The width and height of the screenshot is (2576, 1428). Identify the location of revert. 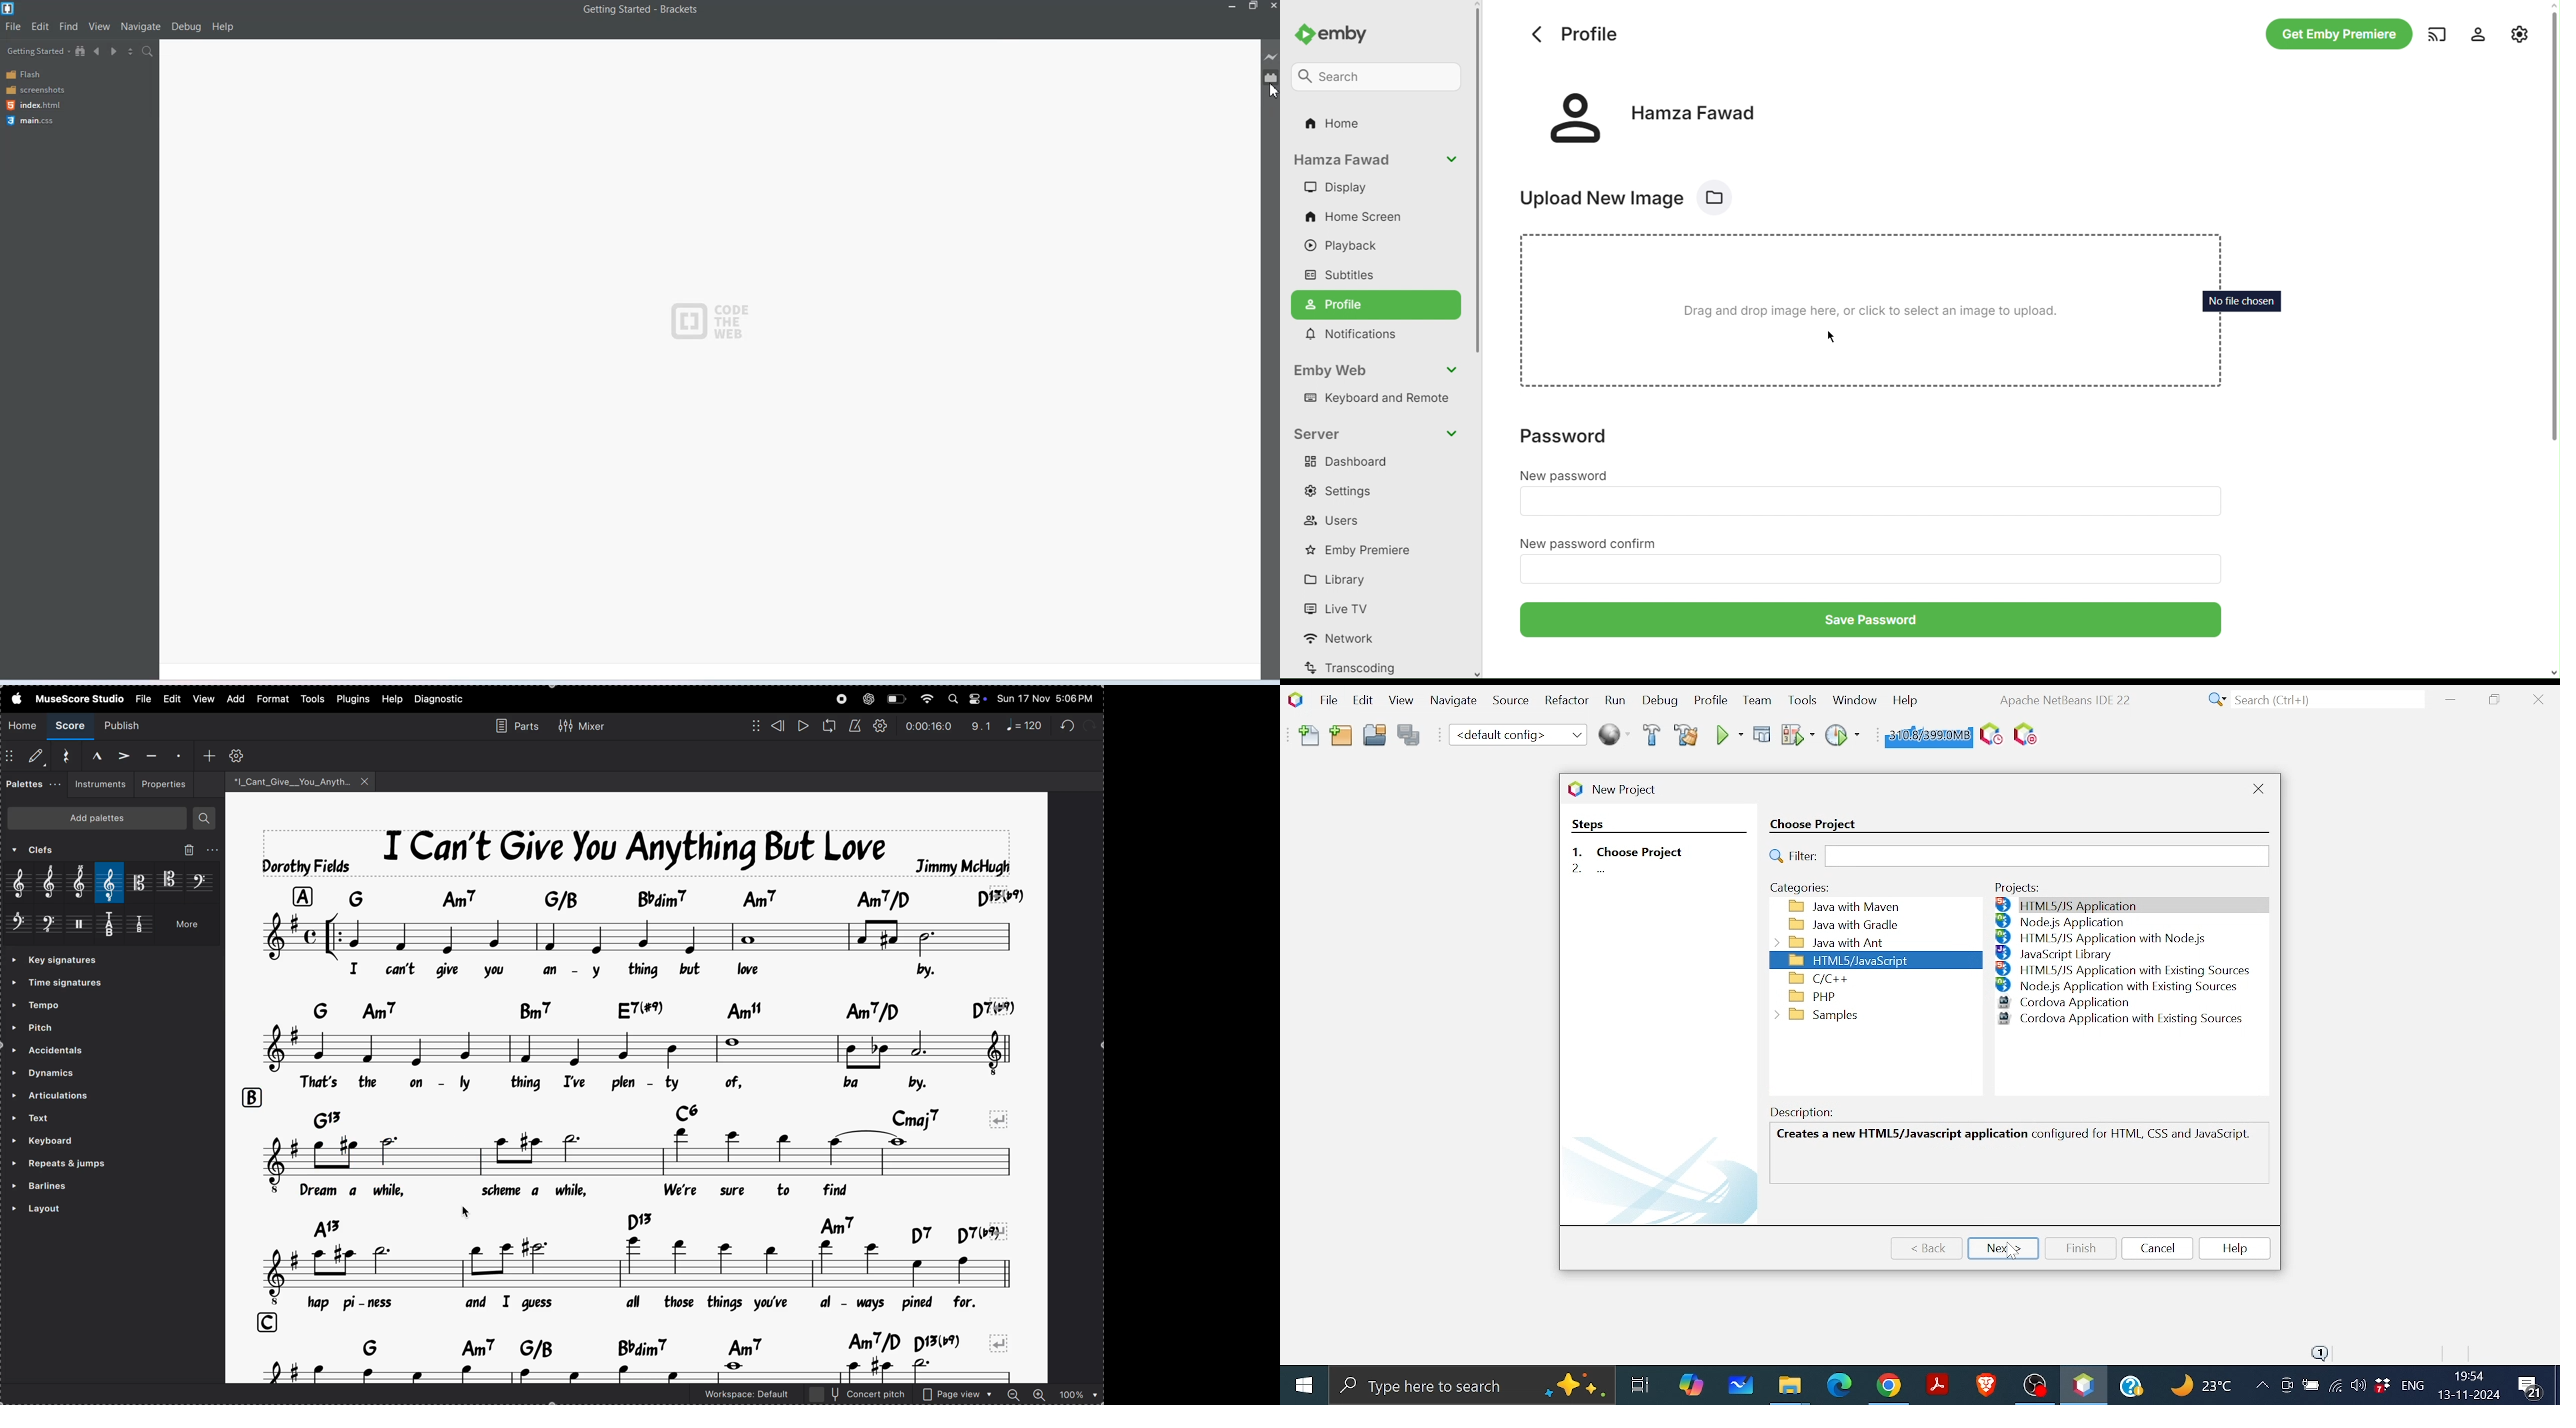
(1002, 1340).